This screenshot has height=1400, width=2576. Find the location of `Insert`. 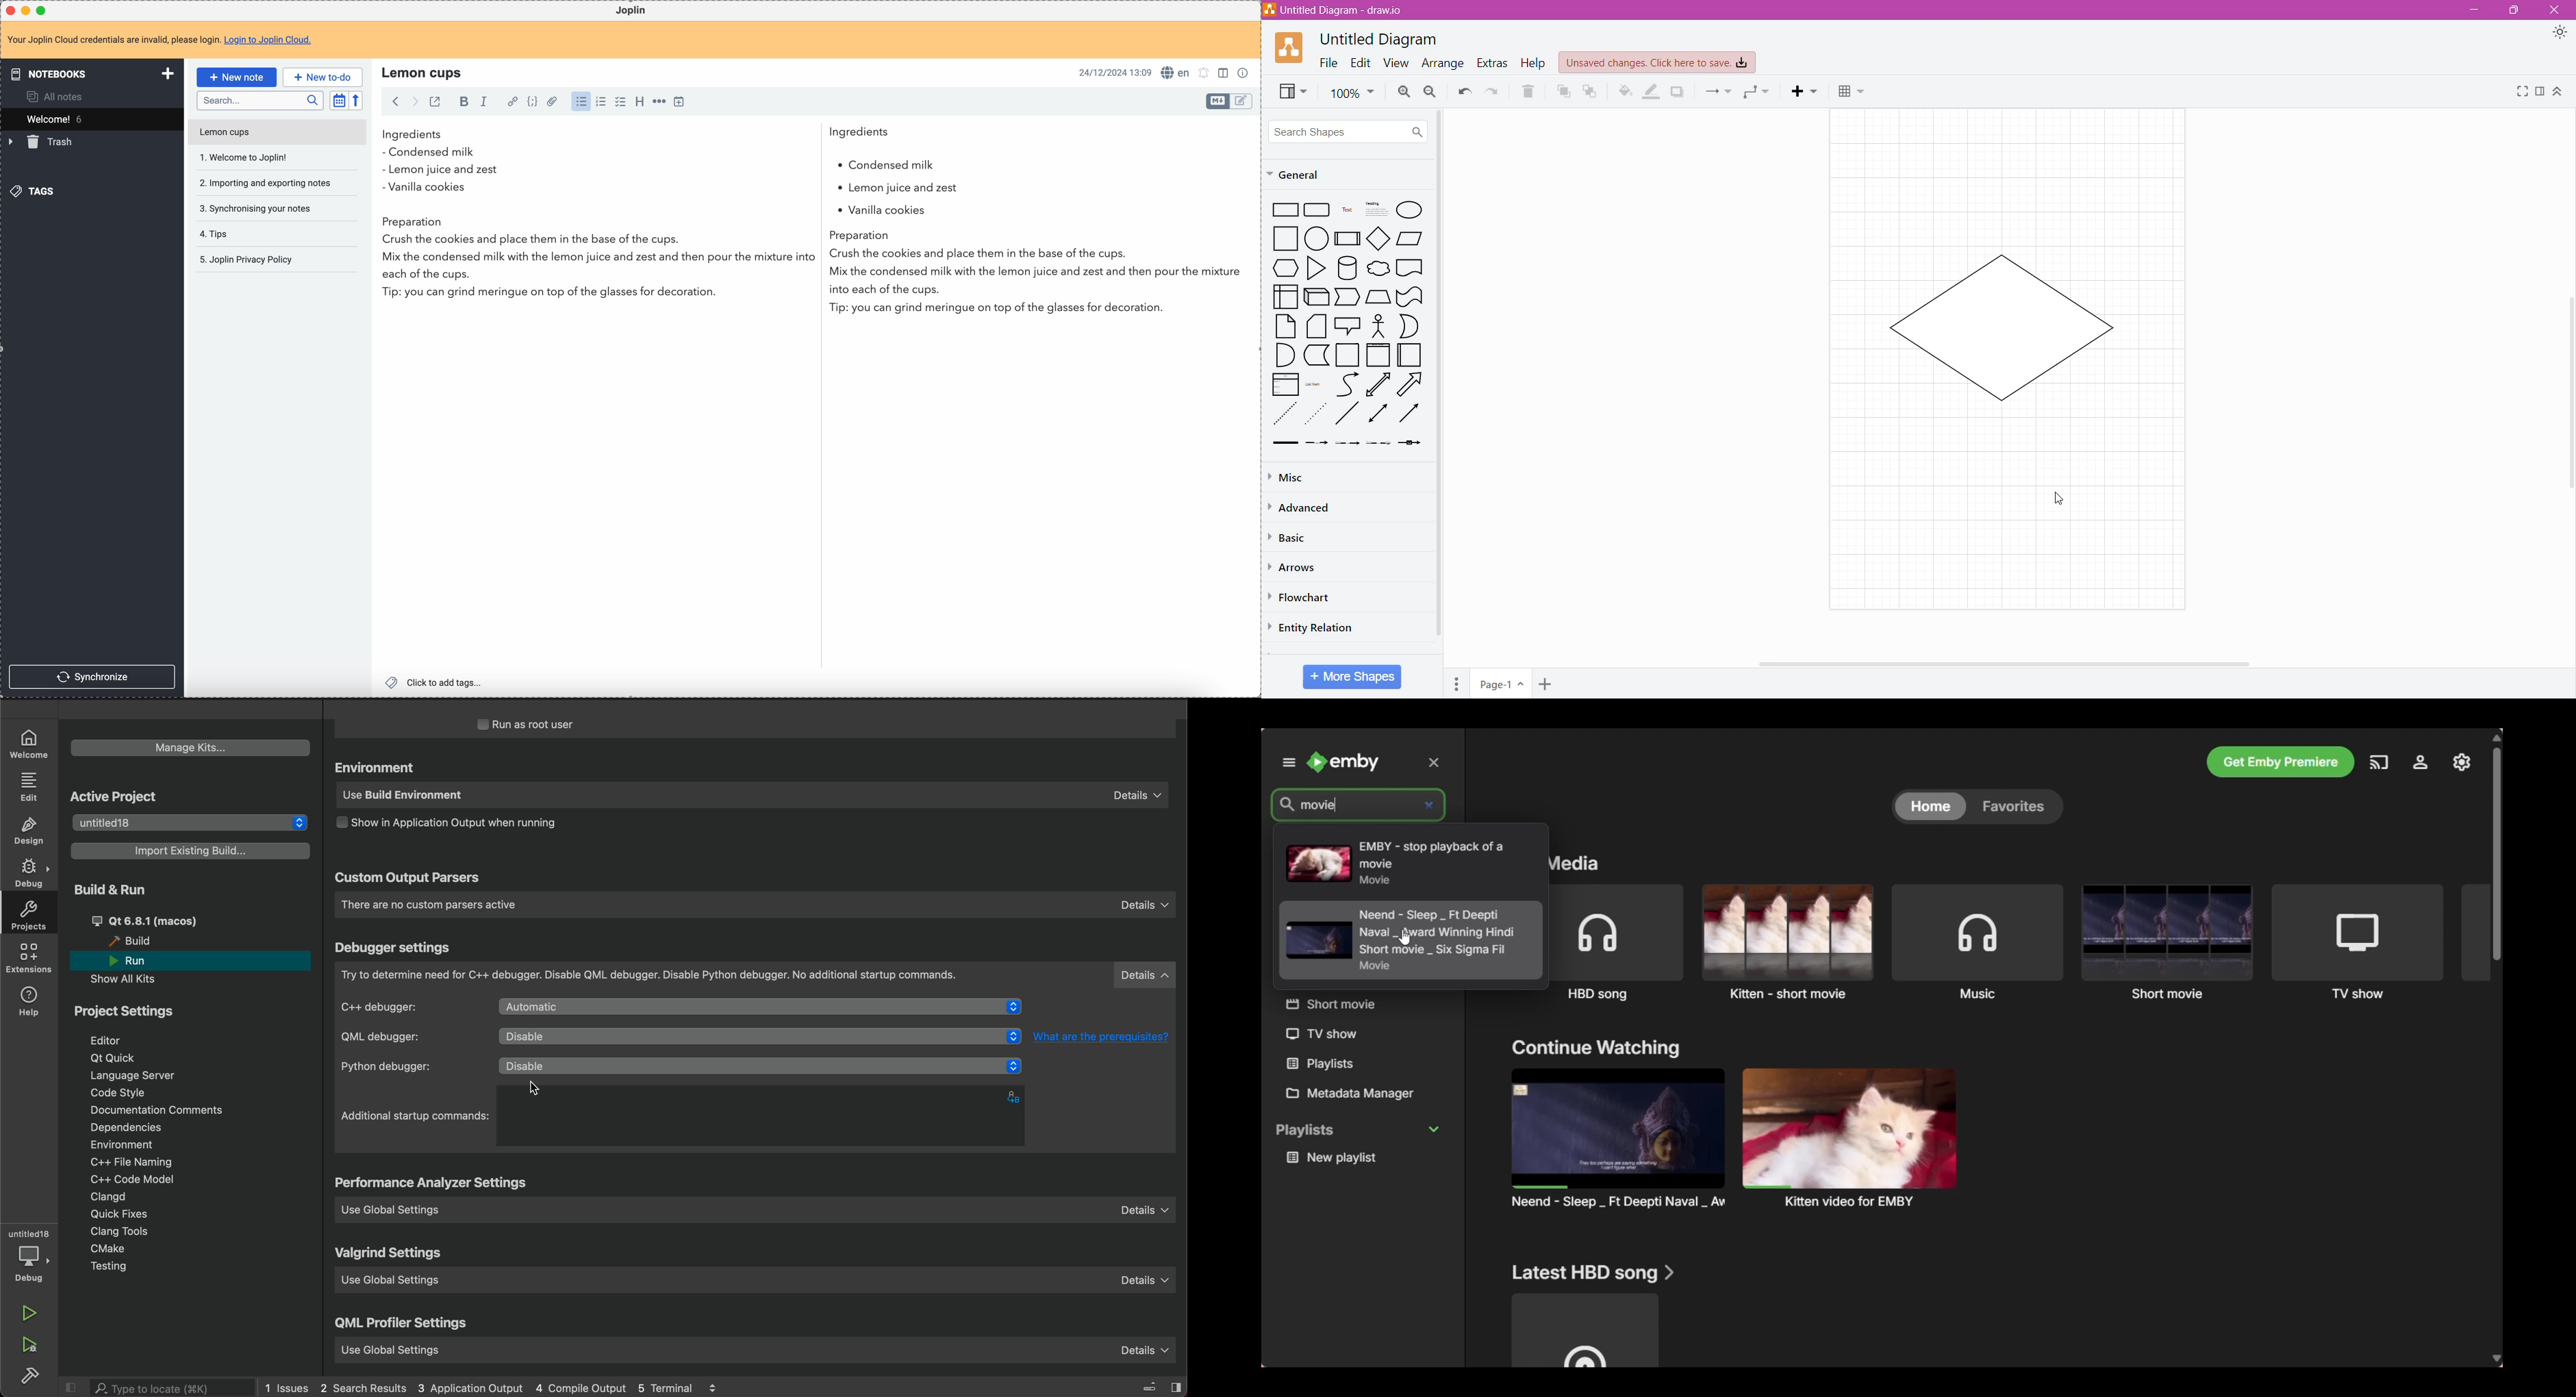

Insert is located at coordinates (1803, 91).